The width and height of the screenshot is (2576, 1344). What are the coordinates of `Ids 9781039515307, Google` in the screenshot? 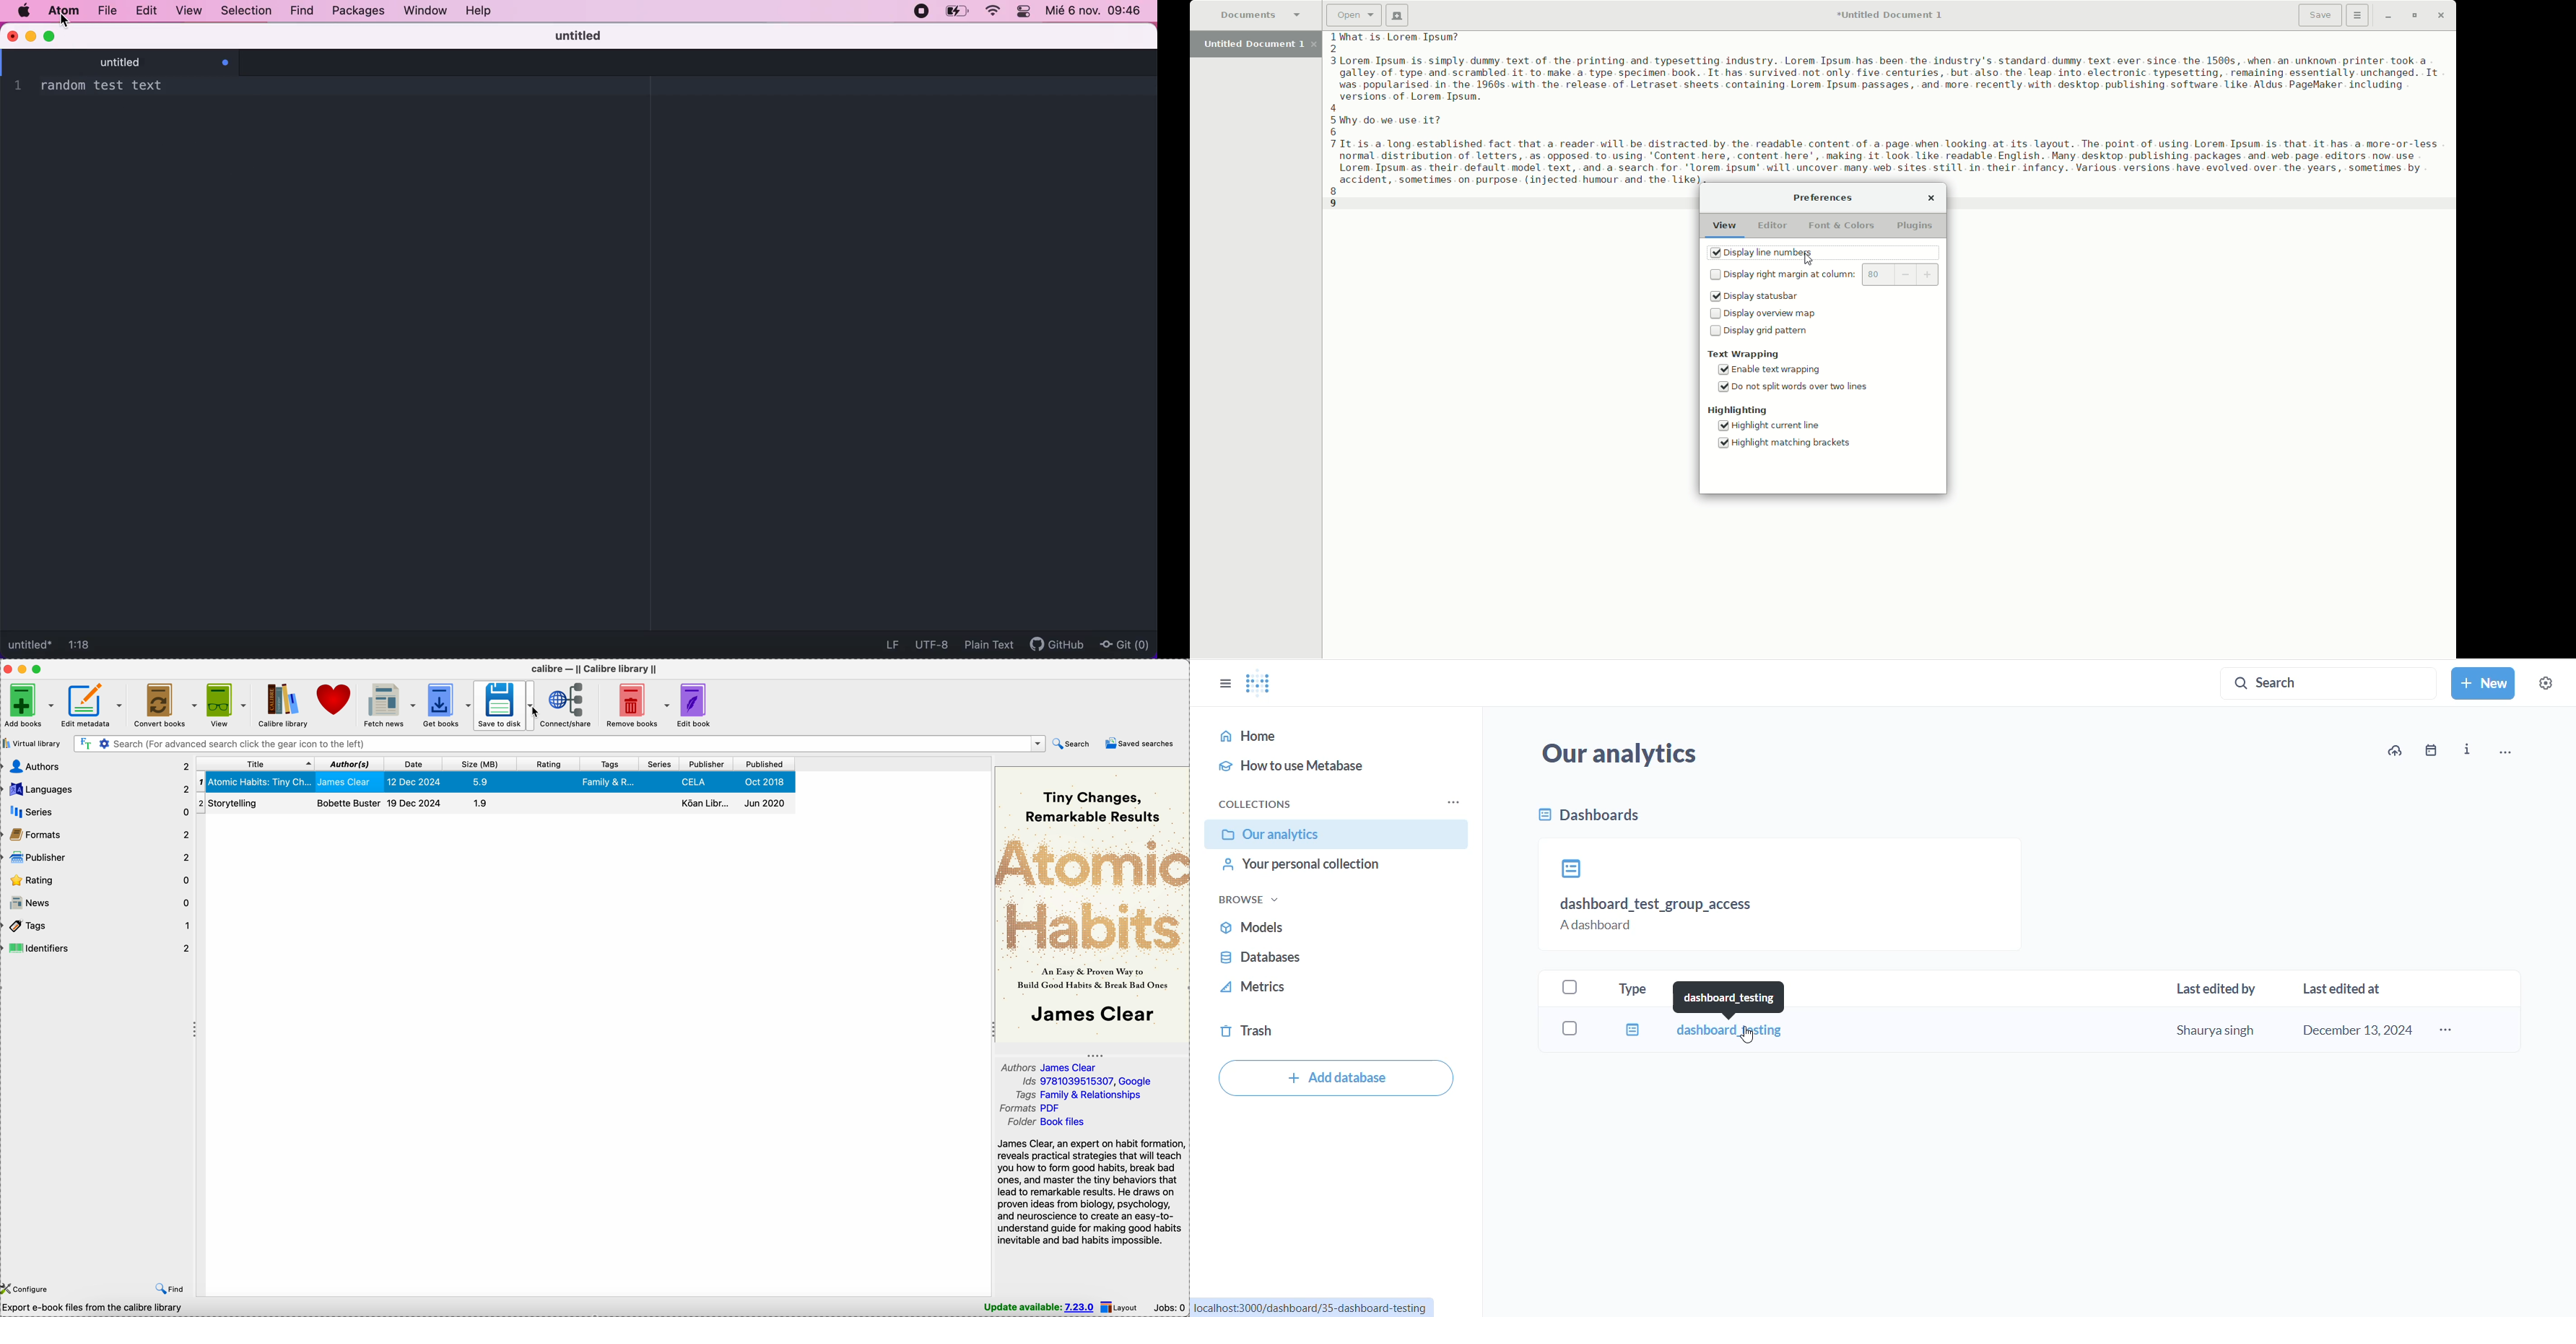 It's located at (1087, 1081).